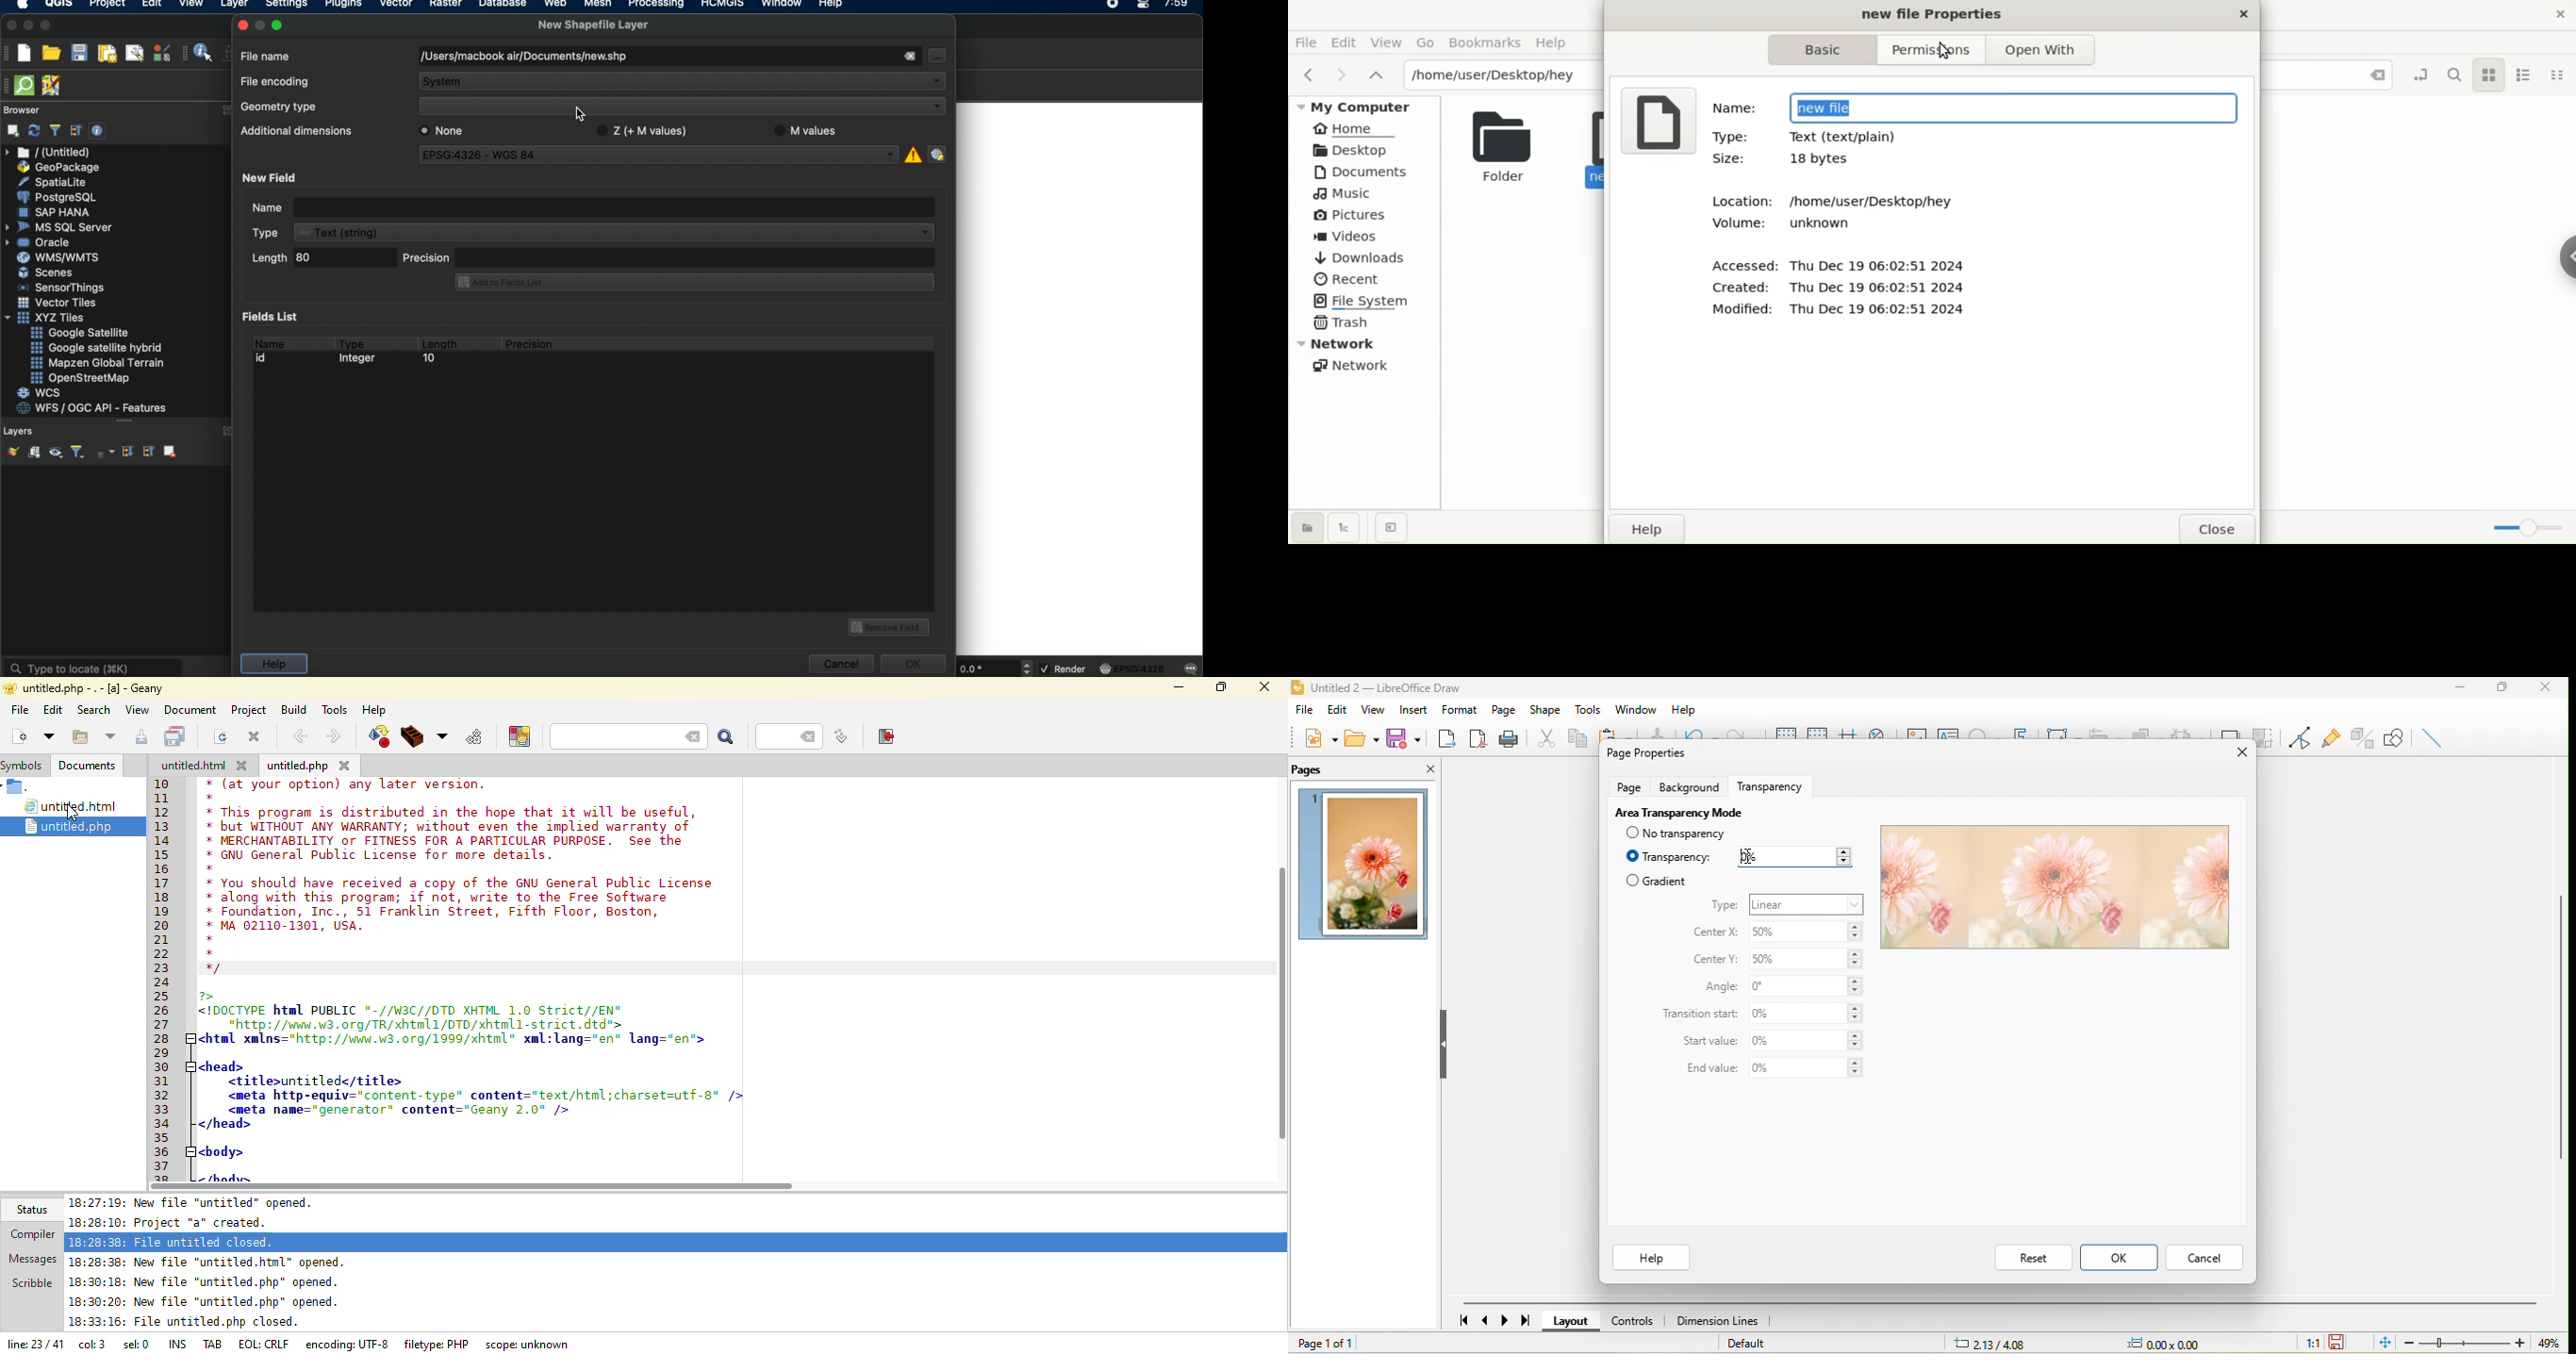 The height and width of the screenshot is (1372, 2576). What do you see at coordinates (2560, 1025) in the screenshot?
I see `vertical scroll bar` at bounding box center [2560, 1025].